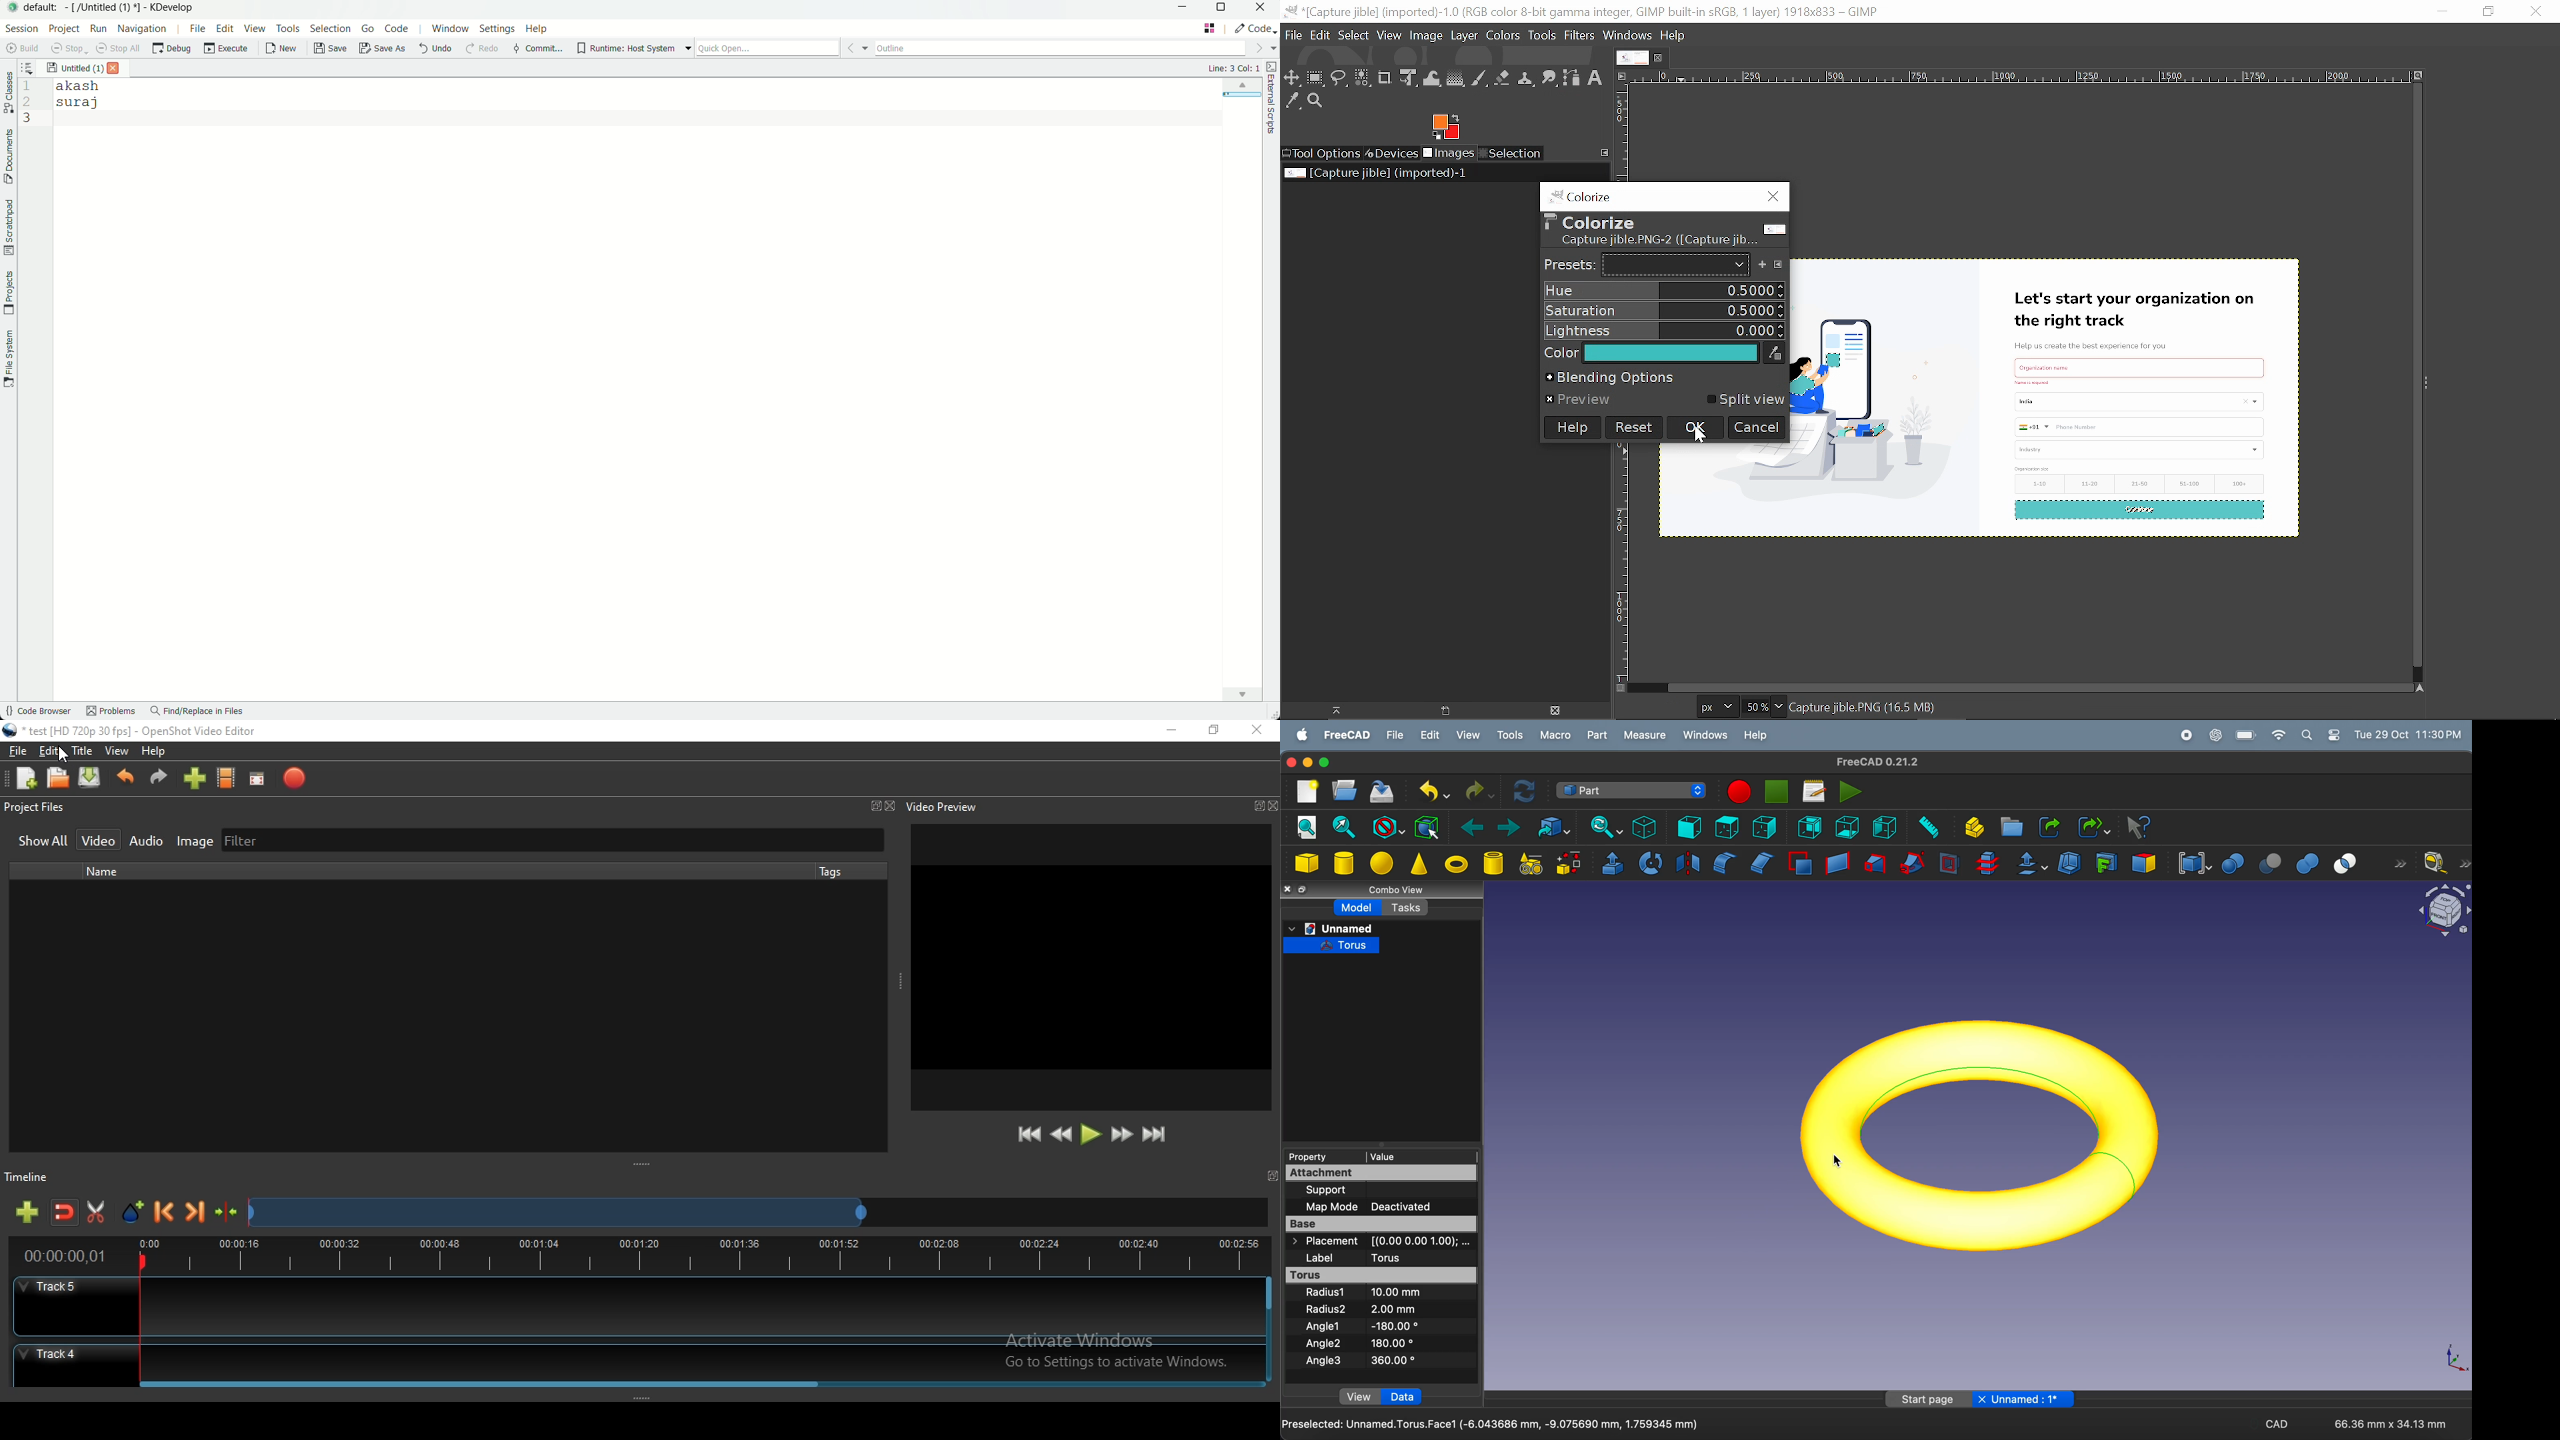 The height and width of the screenshot is (1456, 2576). Describe the element at coordinates (1664, 330) in the screenshot. I see `Lightness` at that location.